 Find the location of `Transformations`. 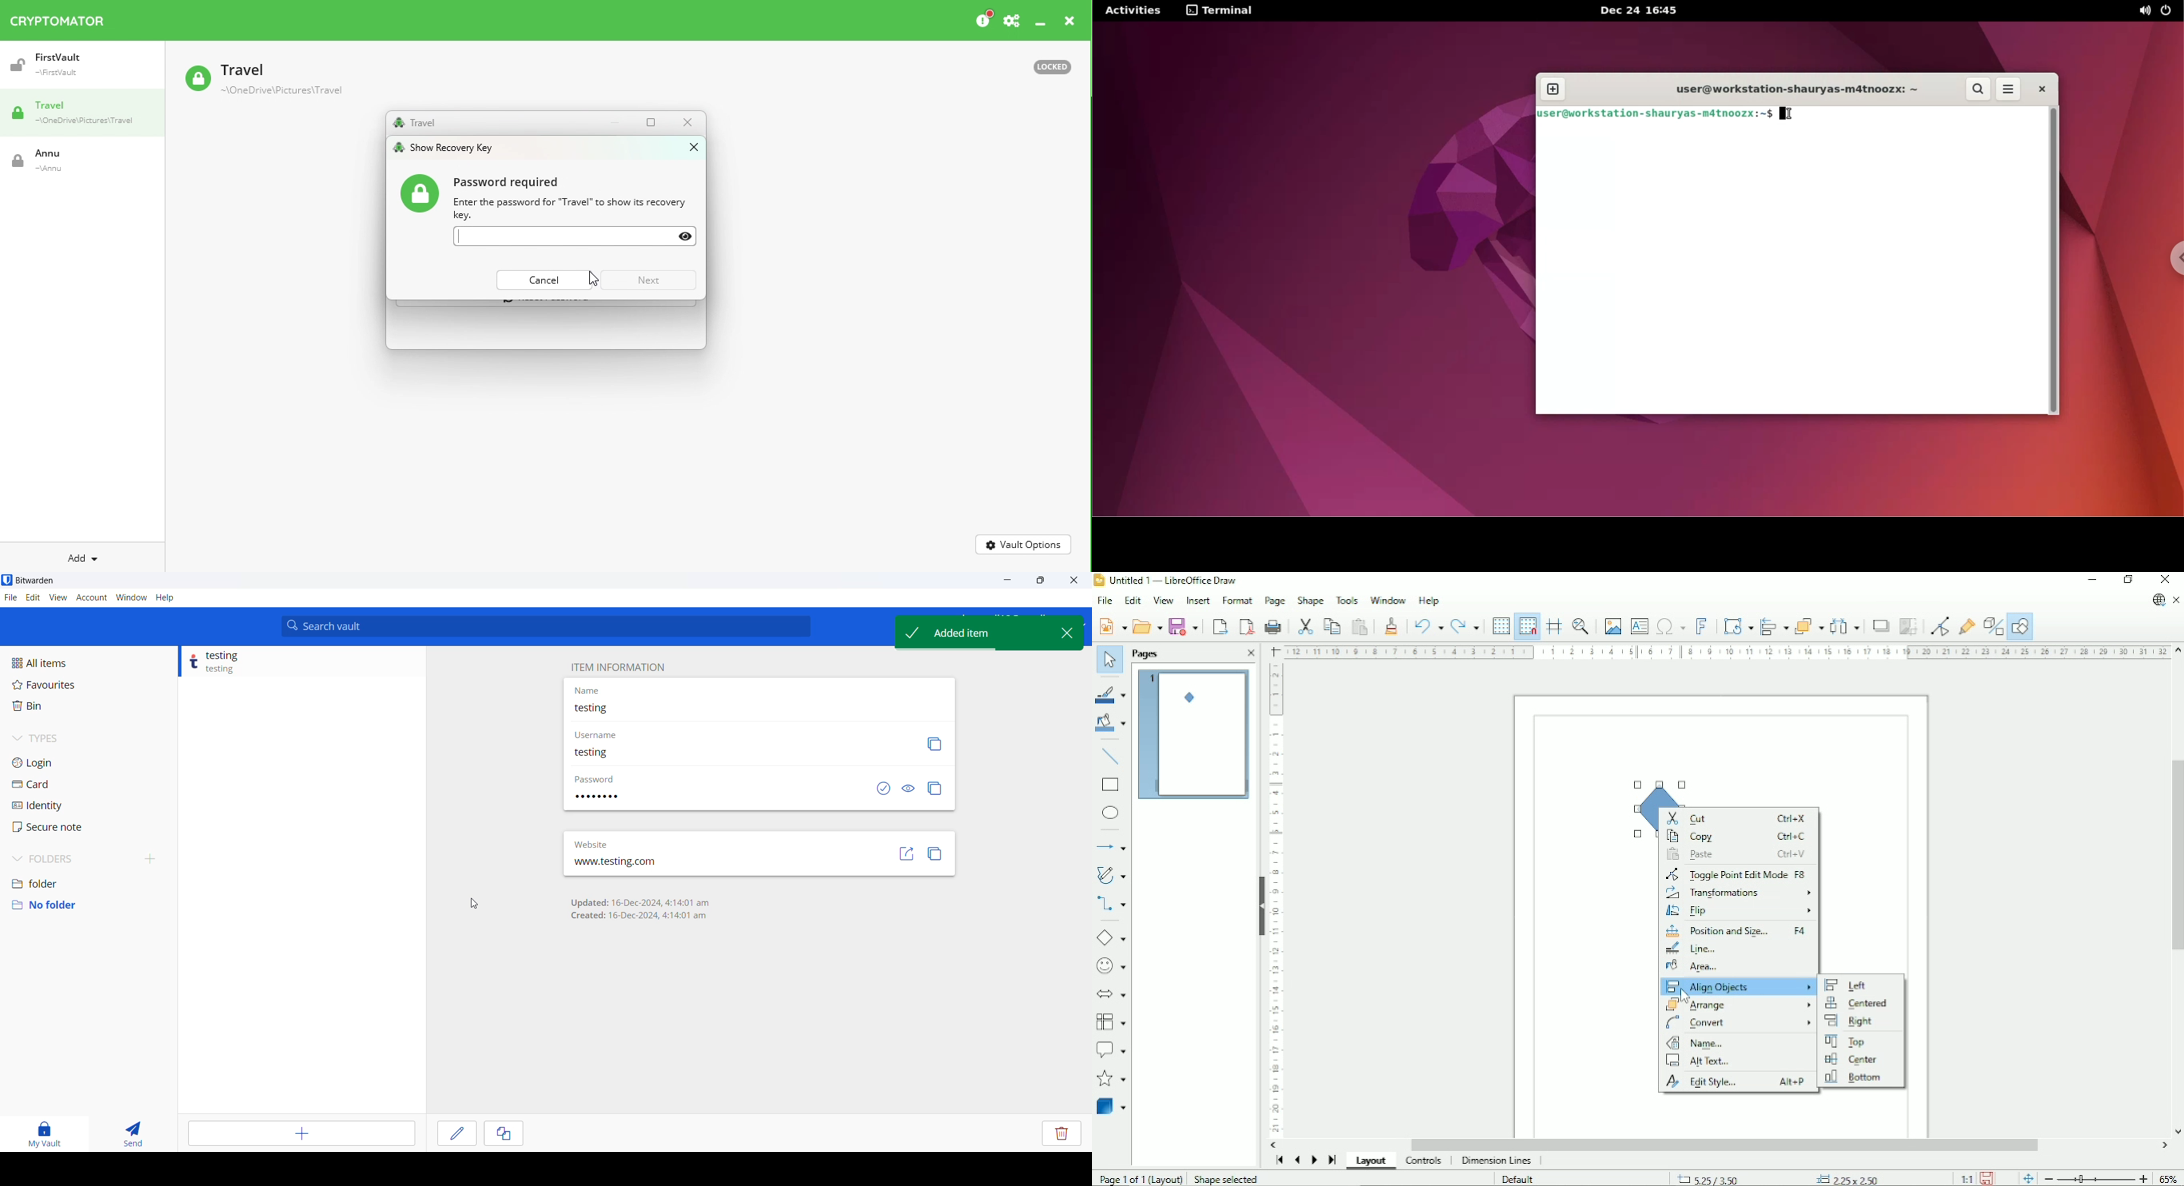

Transformations is located at coordinates (1739, 894).